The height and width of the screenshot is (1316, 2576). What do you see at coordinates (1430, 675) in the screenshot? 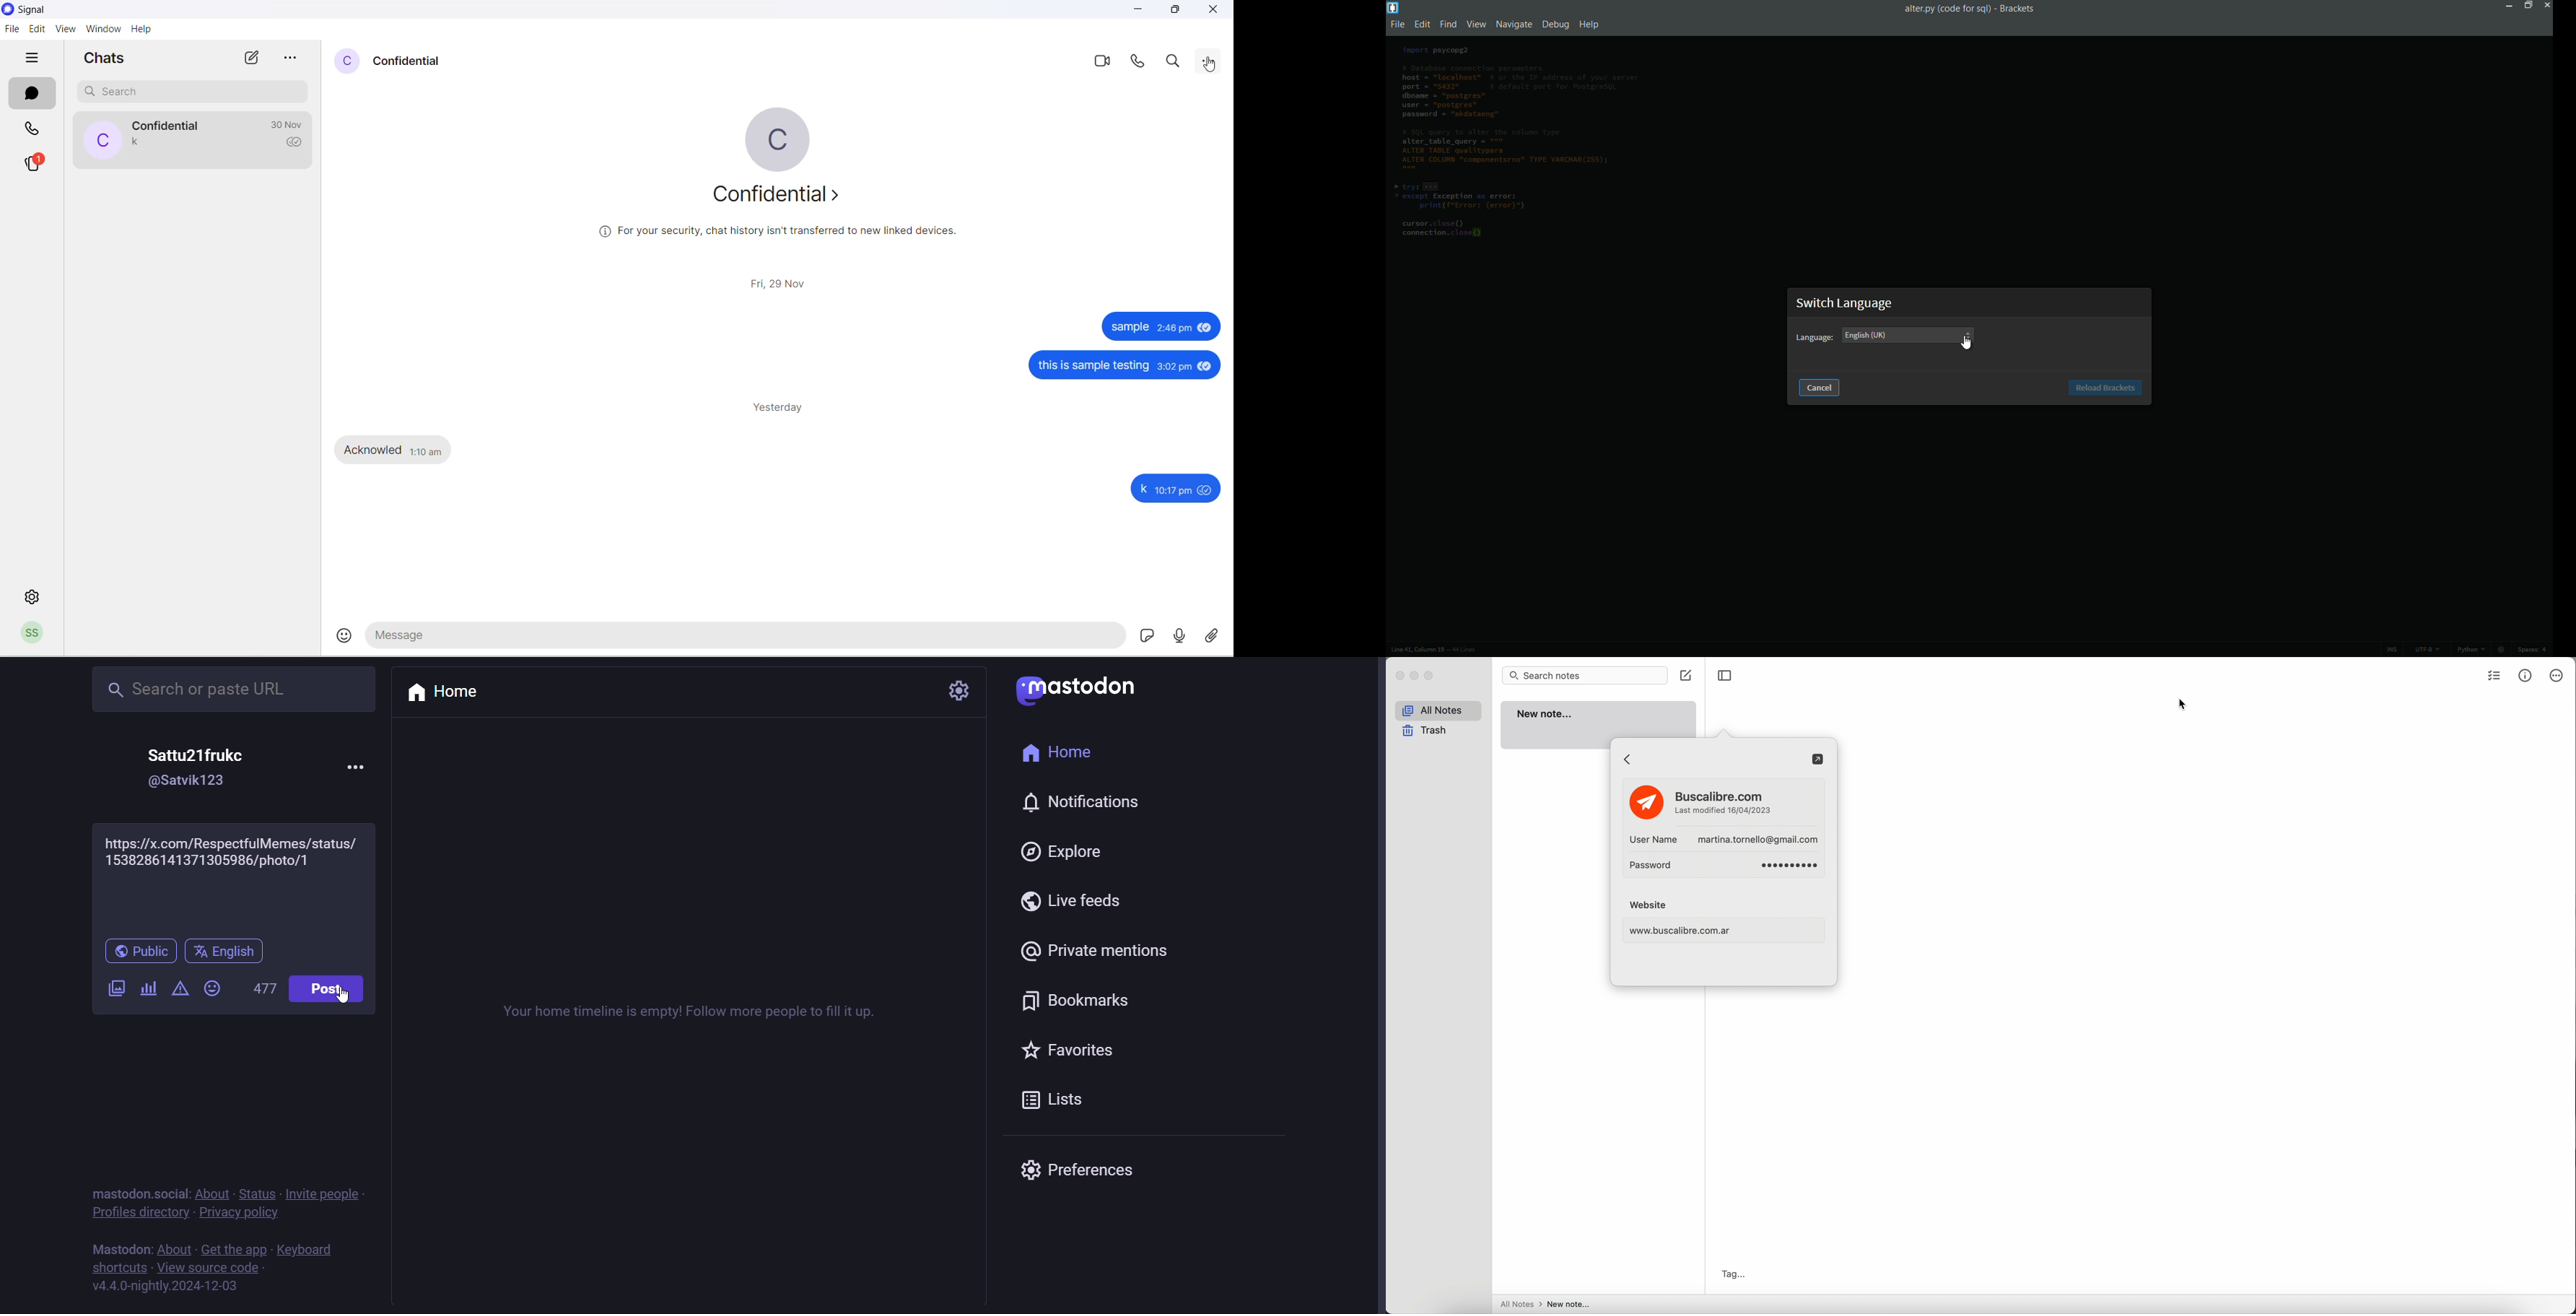
I see `maximize` at bounding box center [1430, 675].